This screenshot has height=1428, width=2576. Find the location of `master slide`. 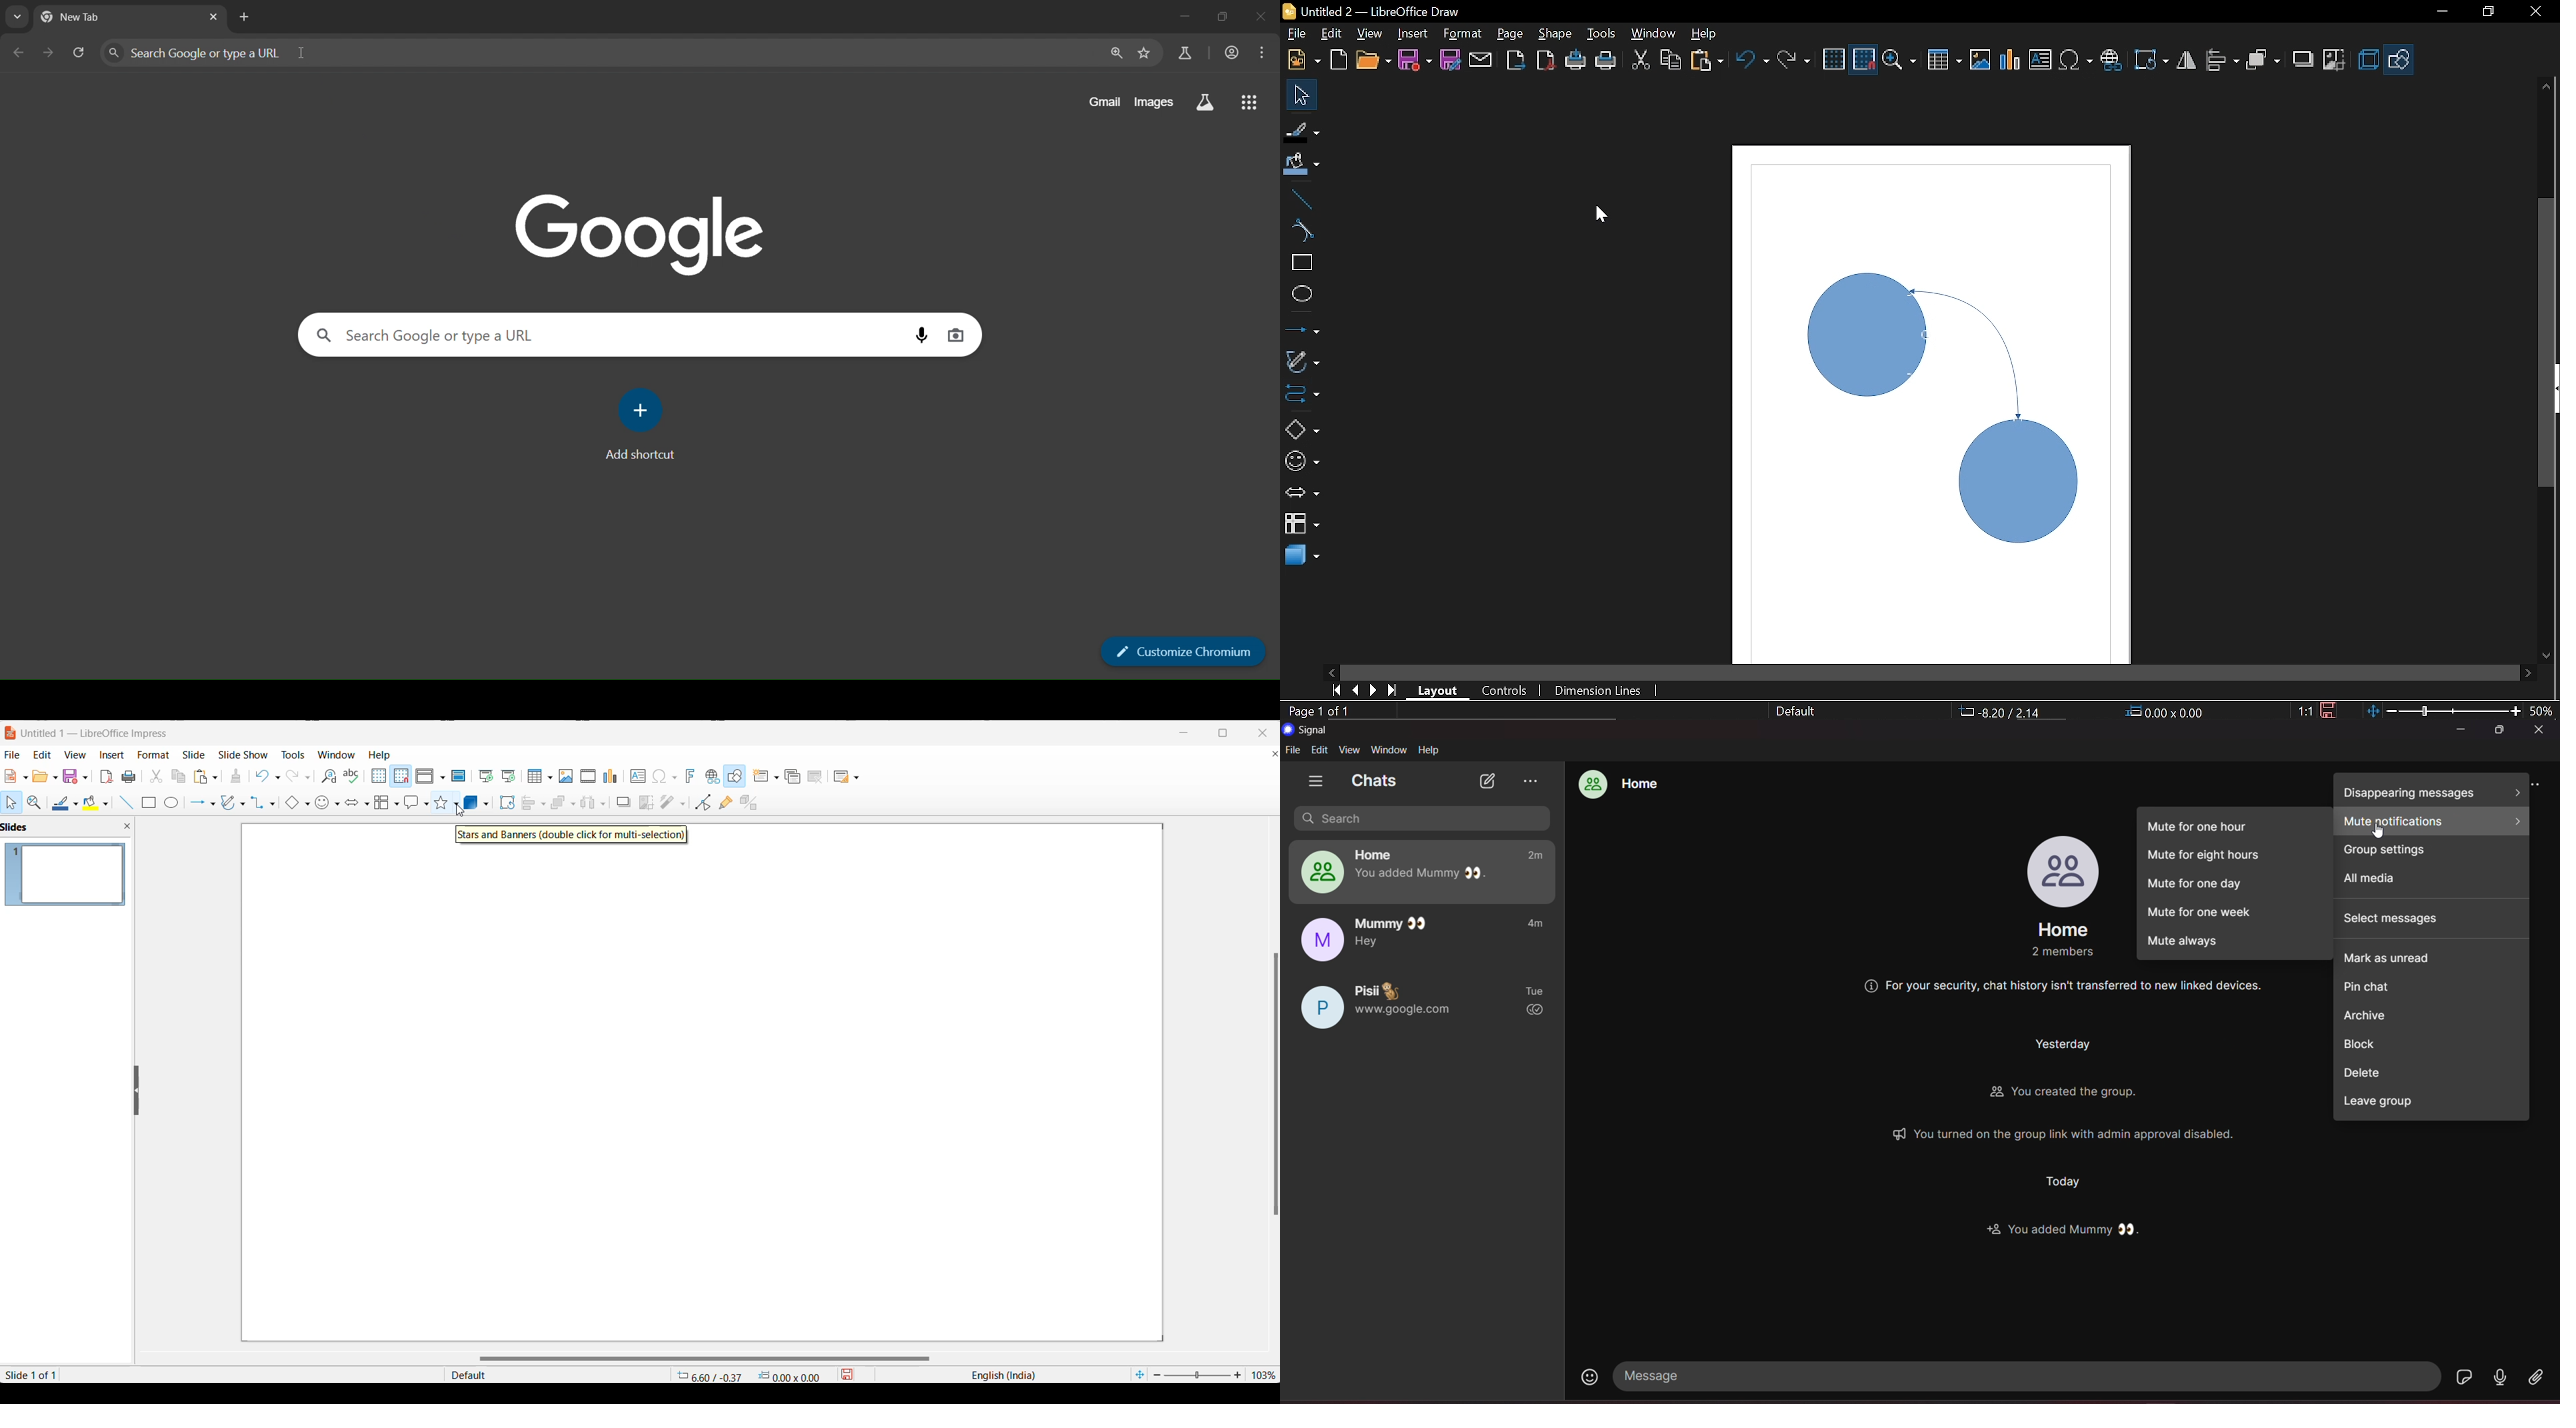

master slide is located at coordinates (459, 775).